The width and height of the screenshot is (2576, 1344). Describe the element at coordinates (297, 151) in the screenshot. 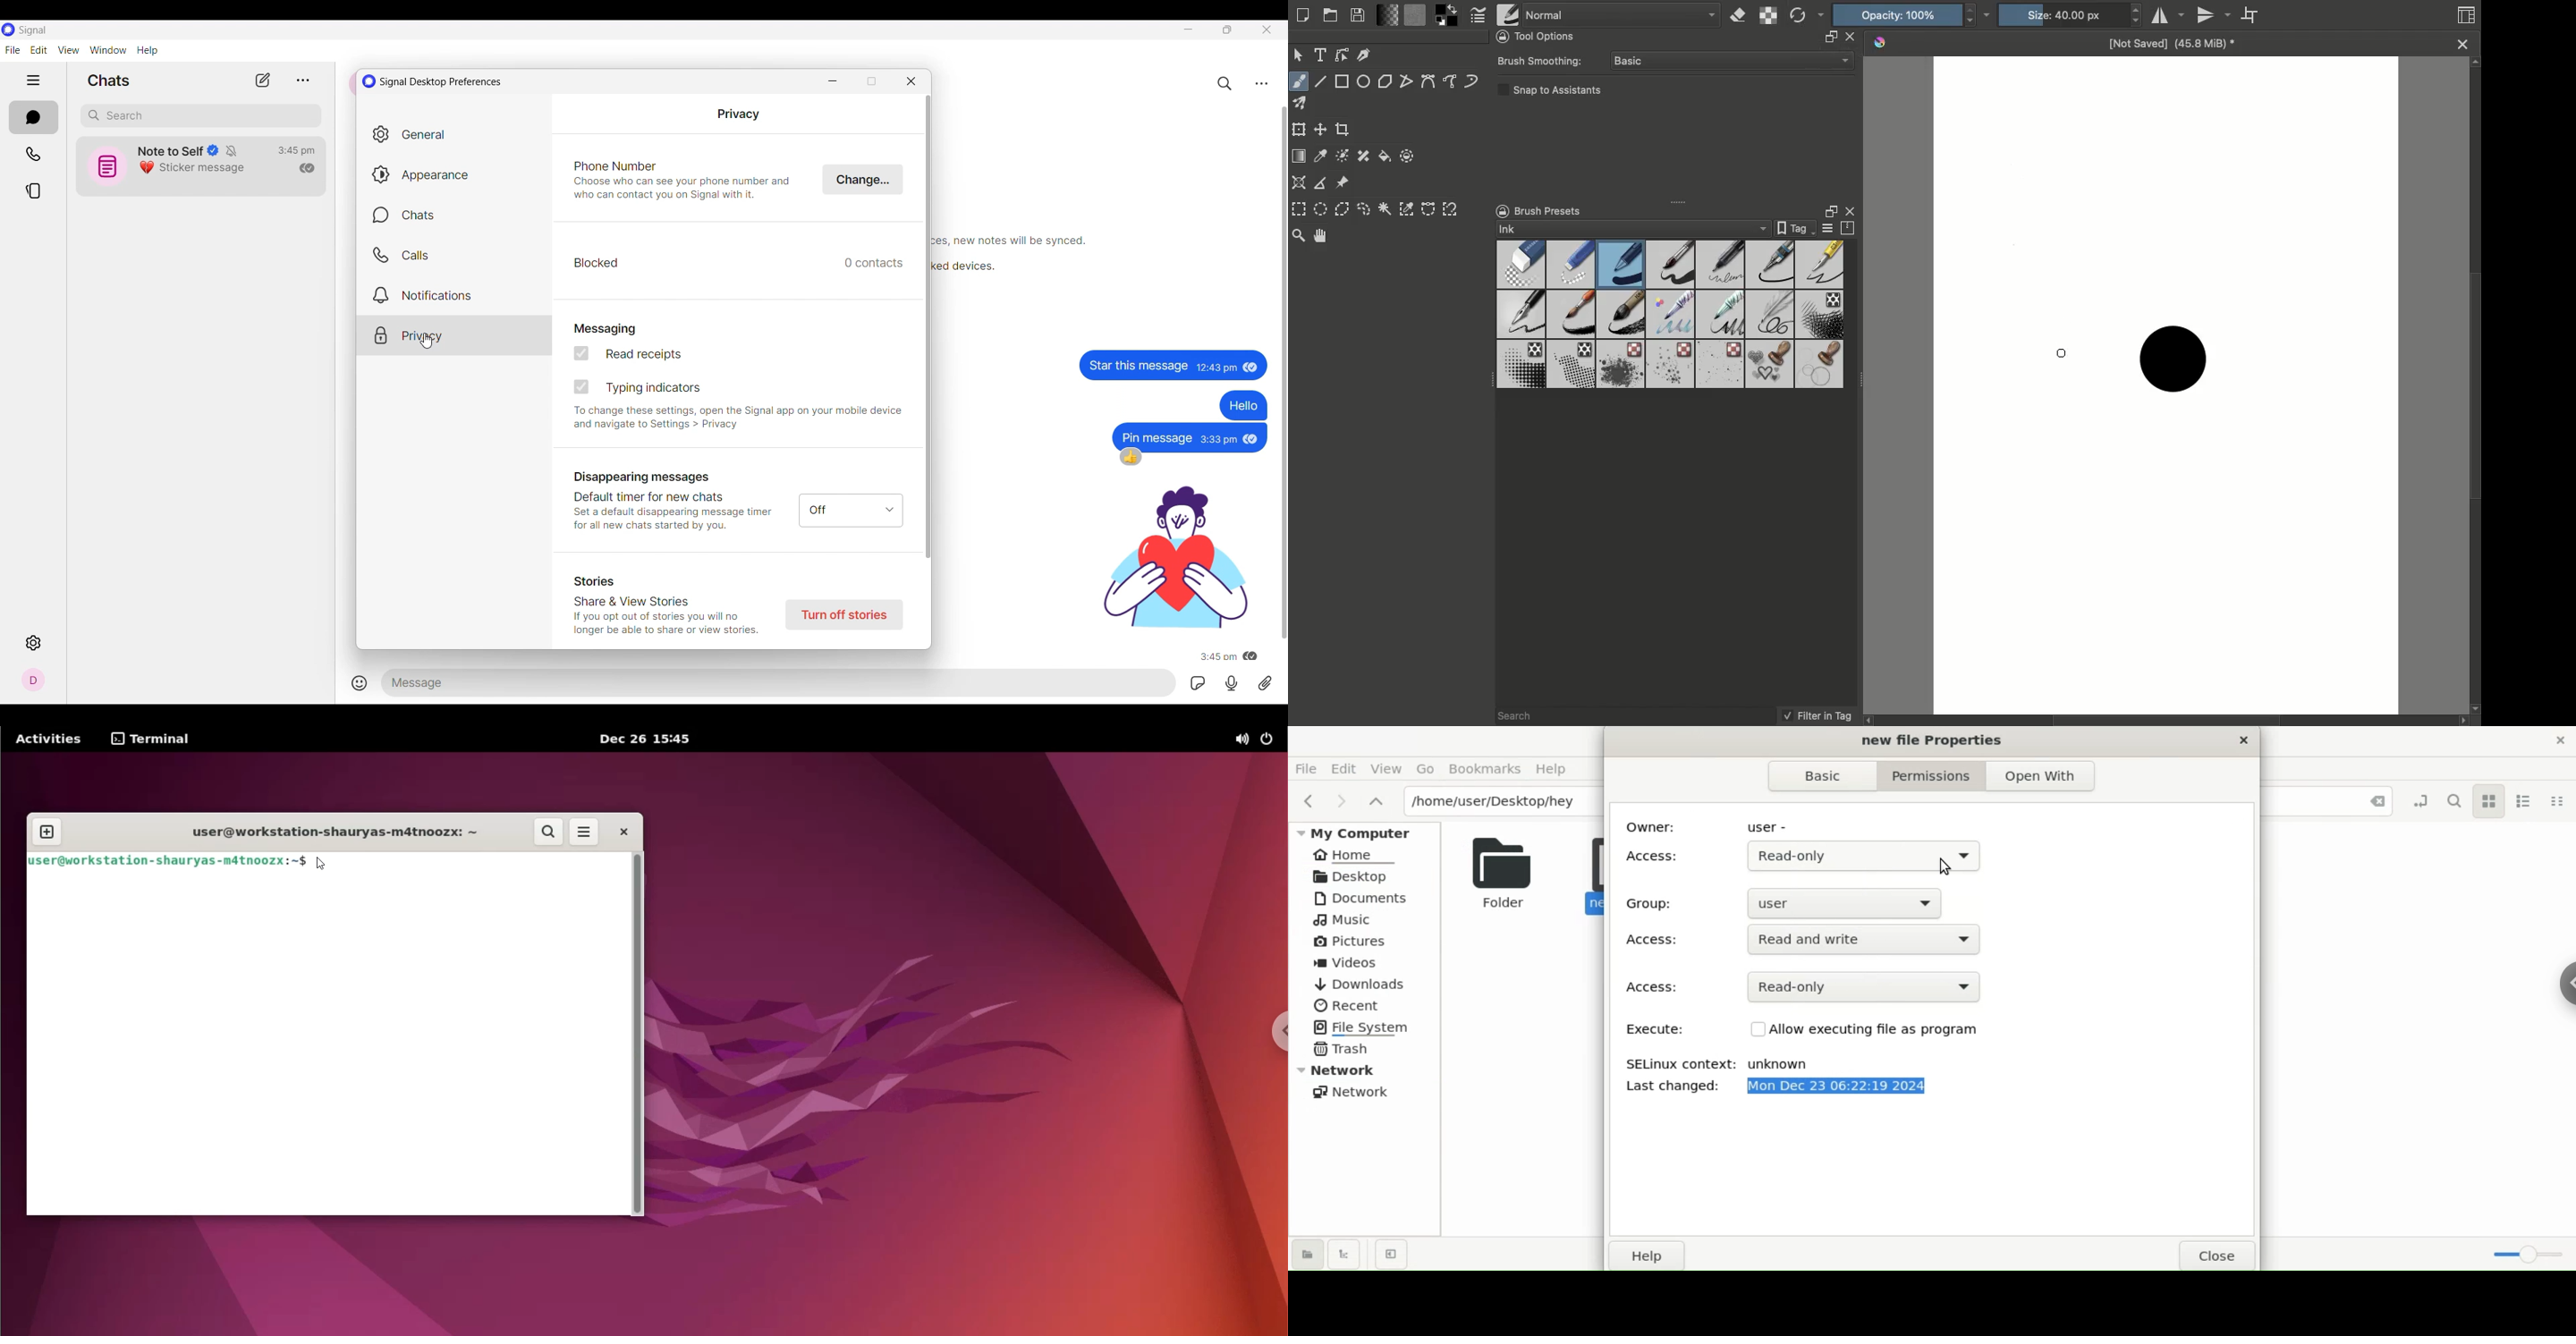

I see `Time of last conversation` at that location.